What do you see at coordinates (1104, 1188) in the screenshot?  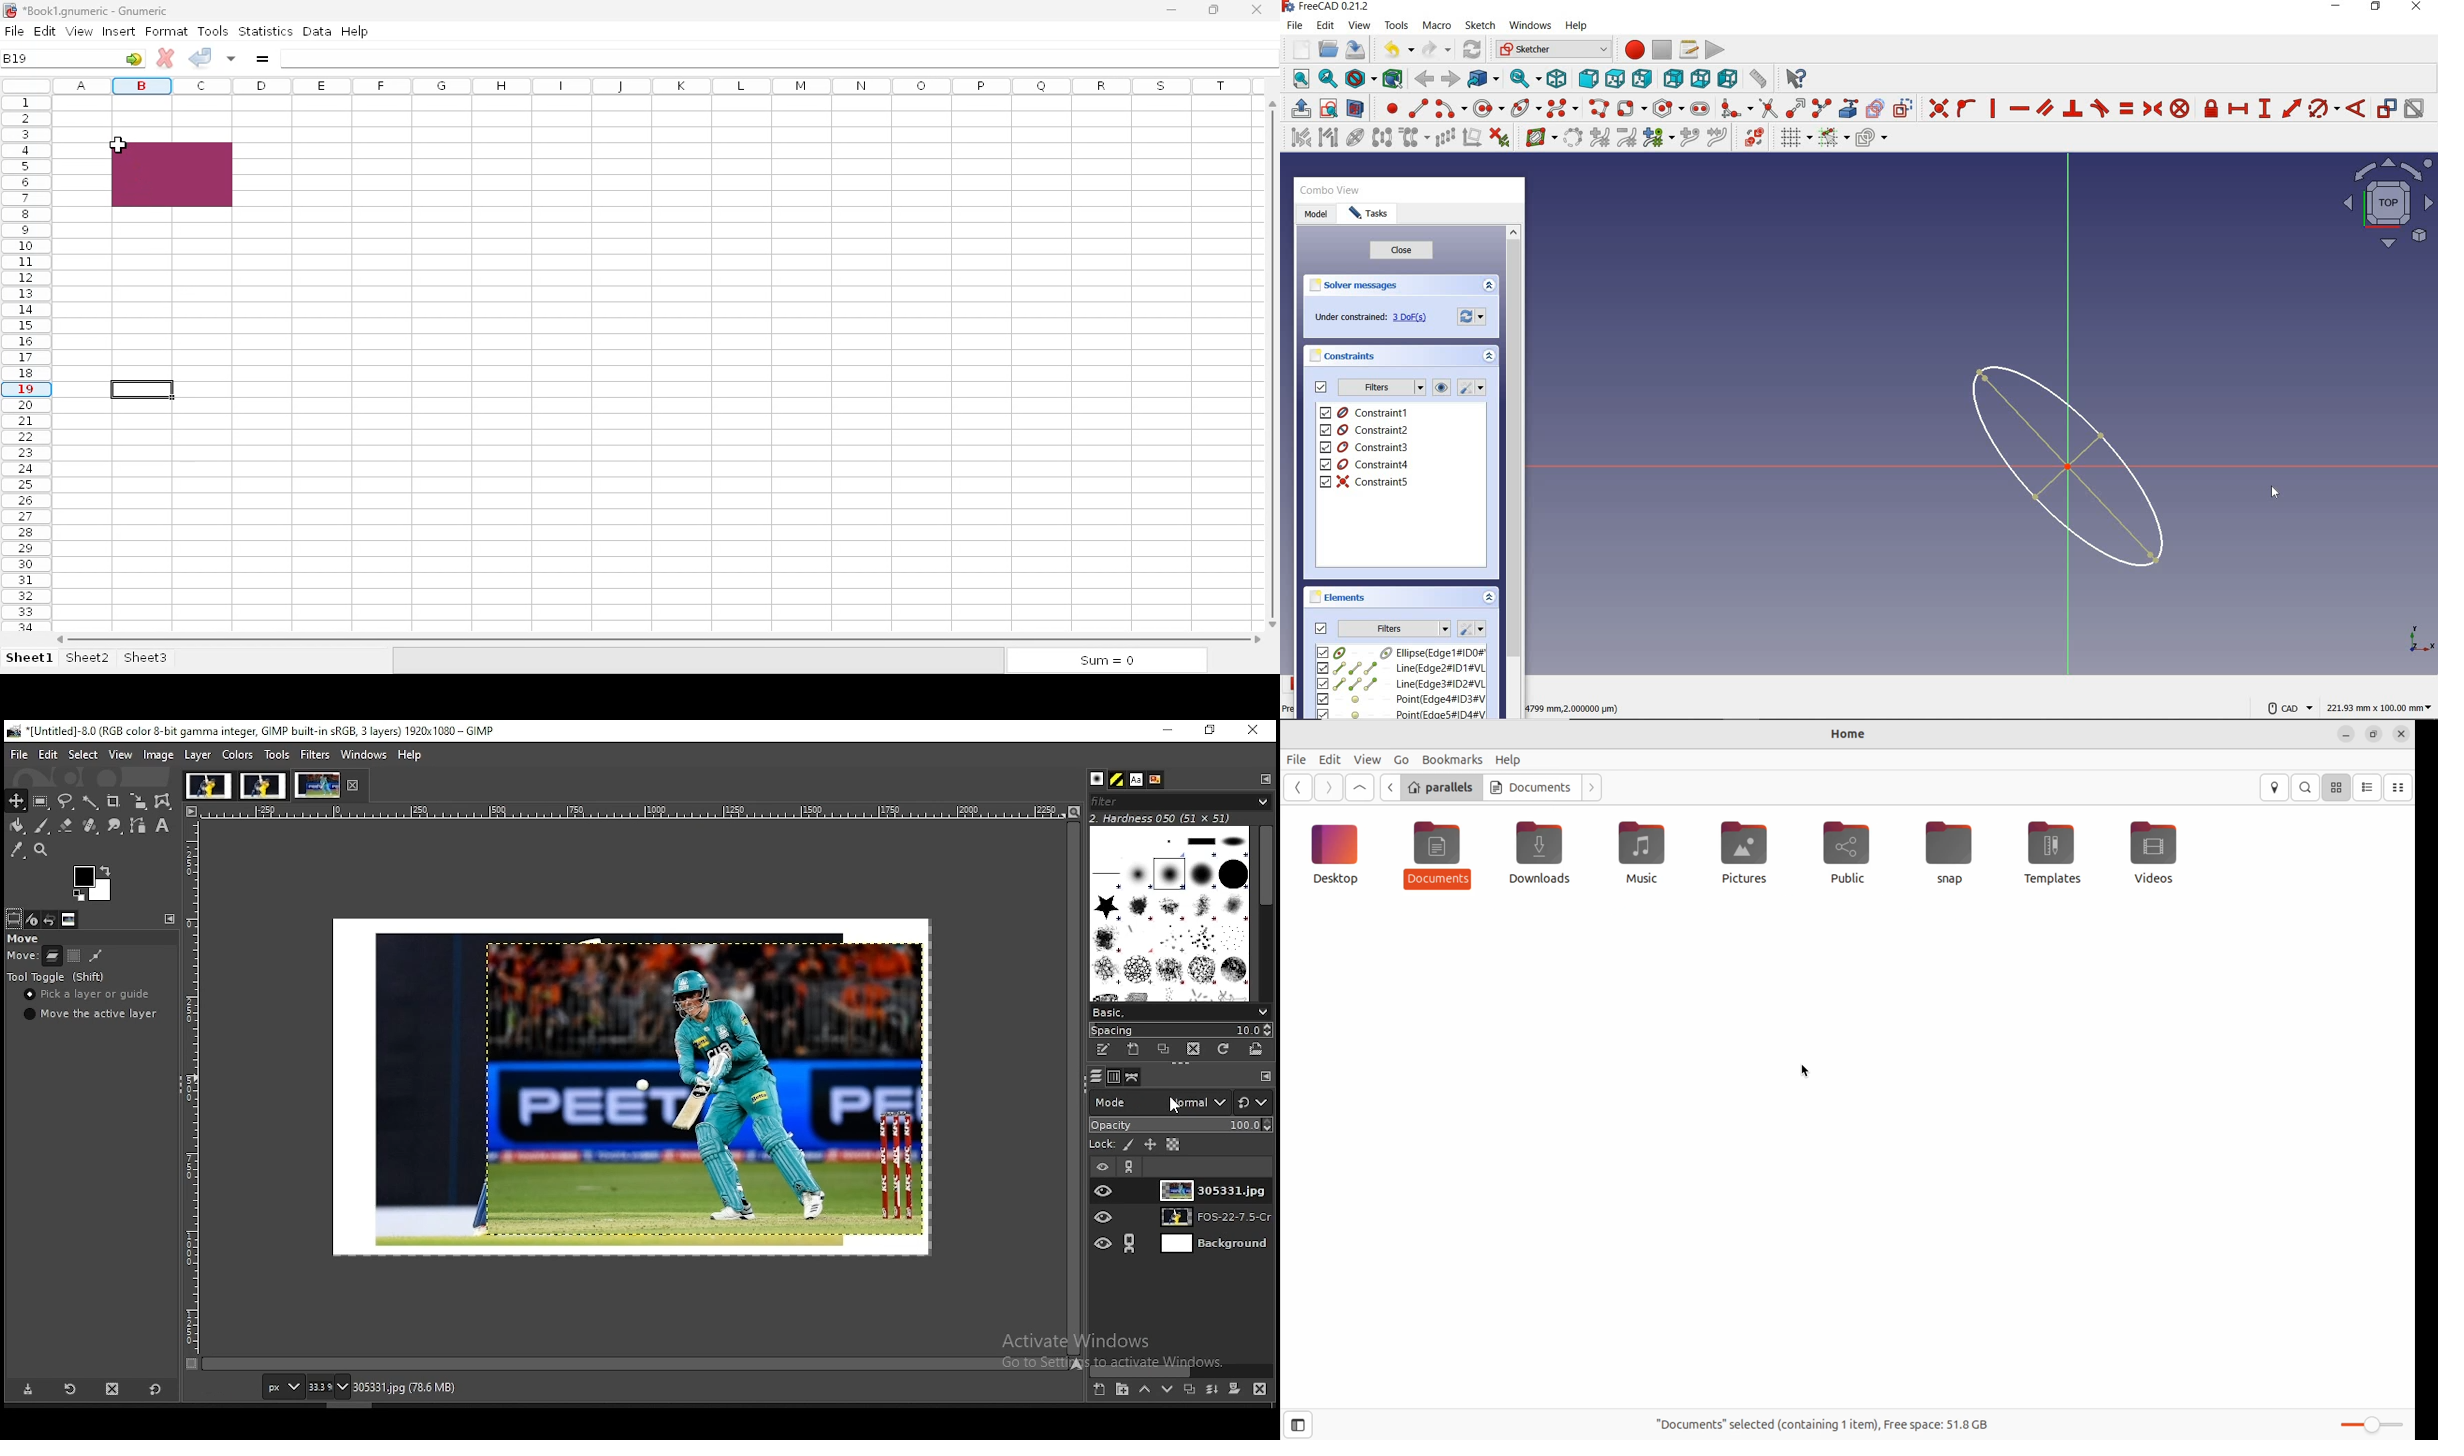 I see `layer visibility on/off` at bounding box center [1104, 1188].